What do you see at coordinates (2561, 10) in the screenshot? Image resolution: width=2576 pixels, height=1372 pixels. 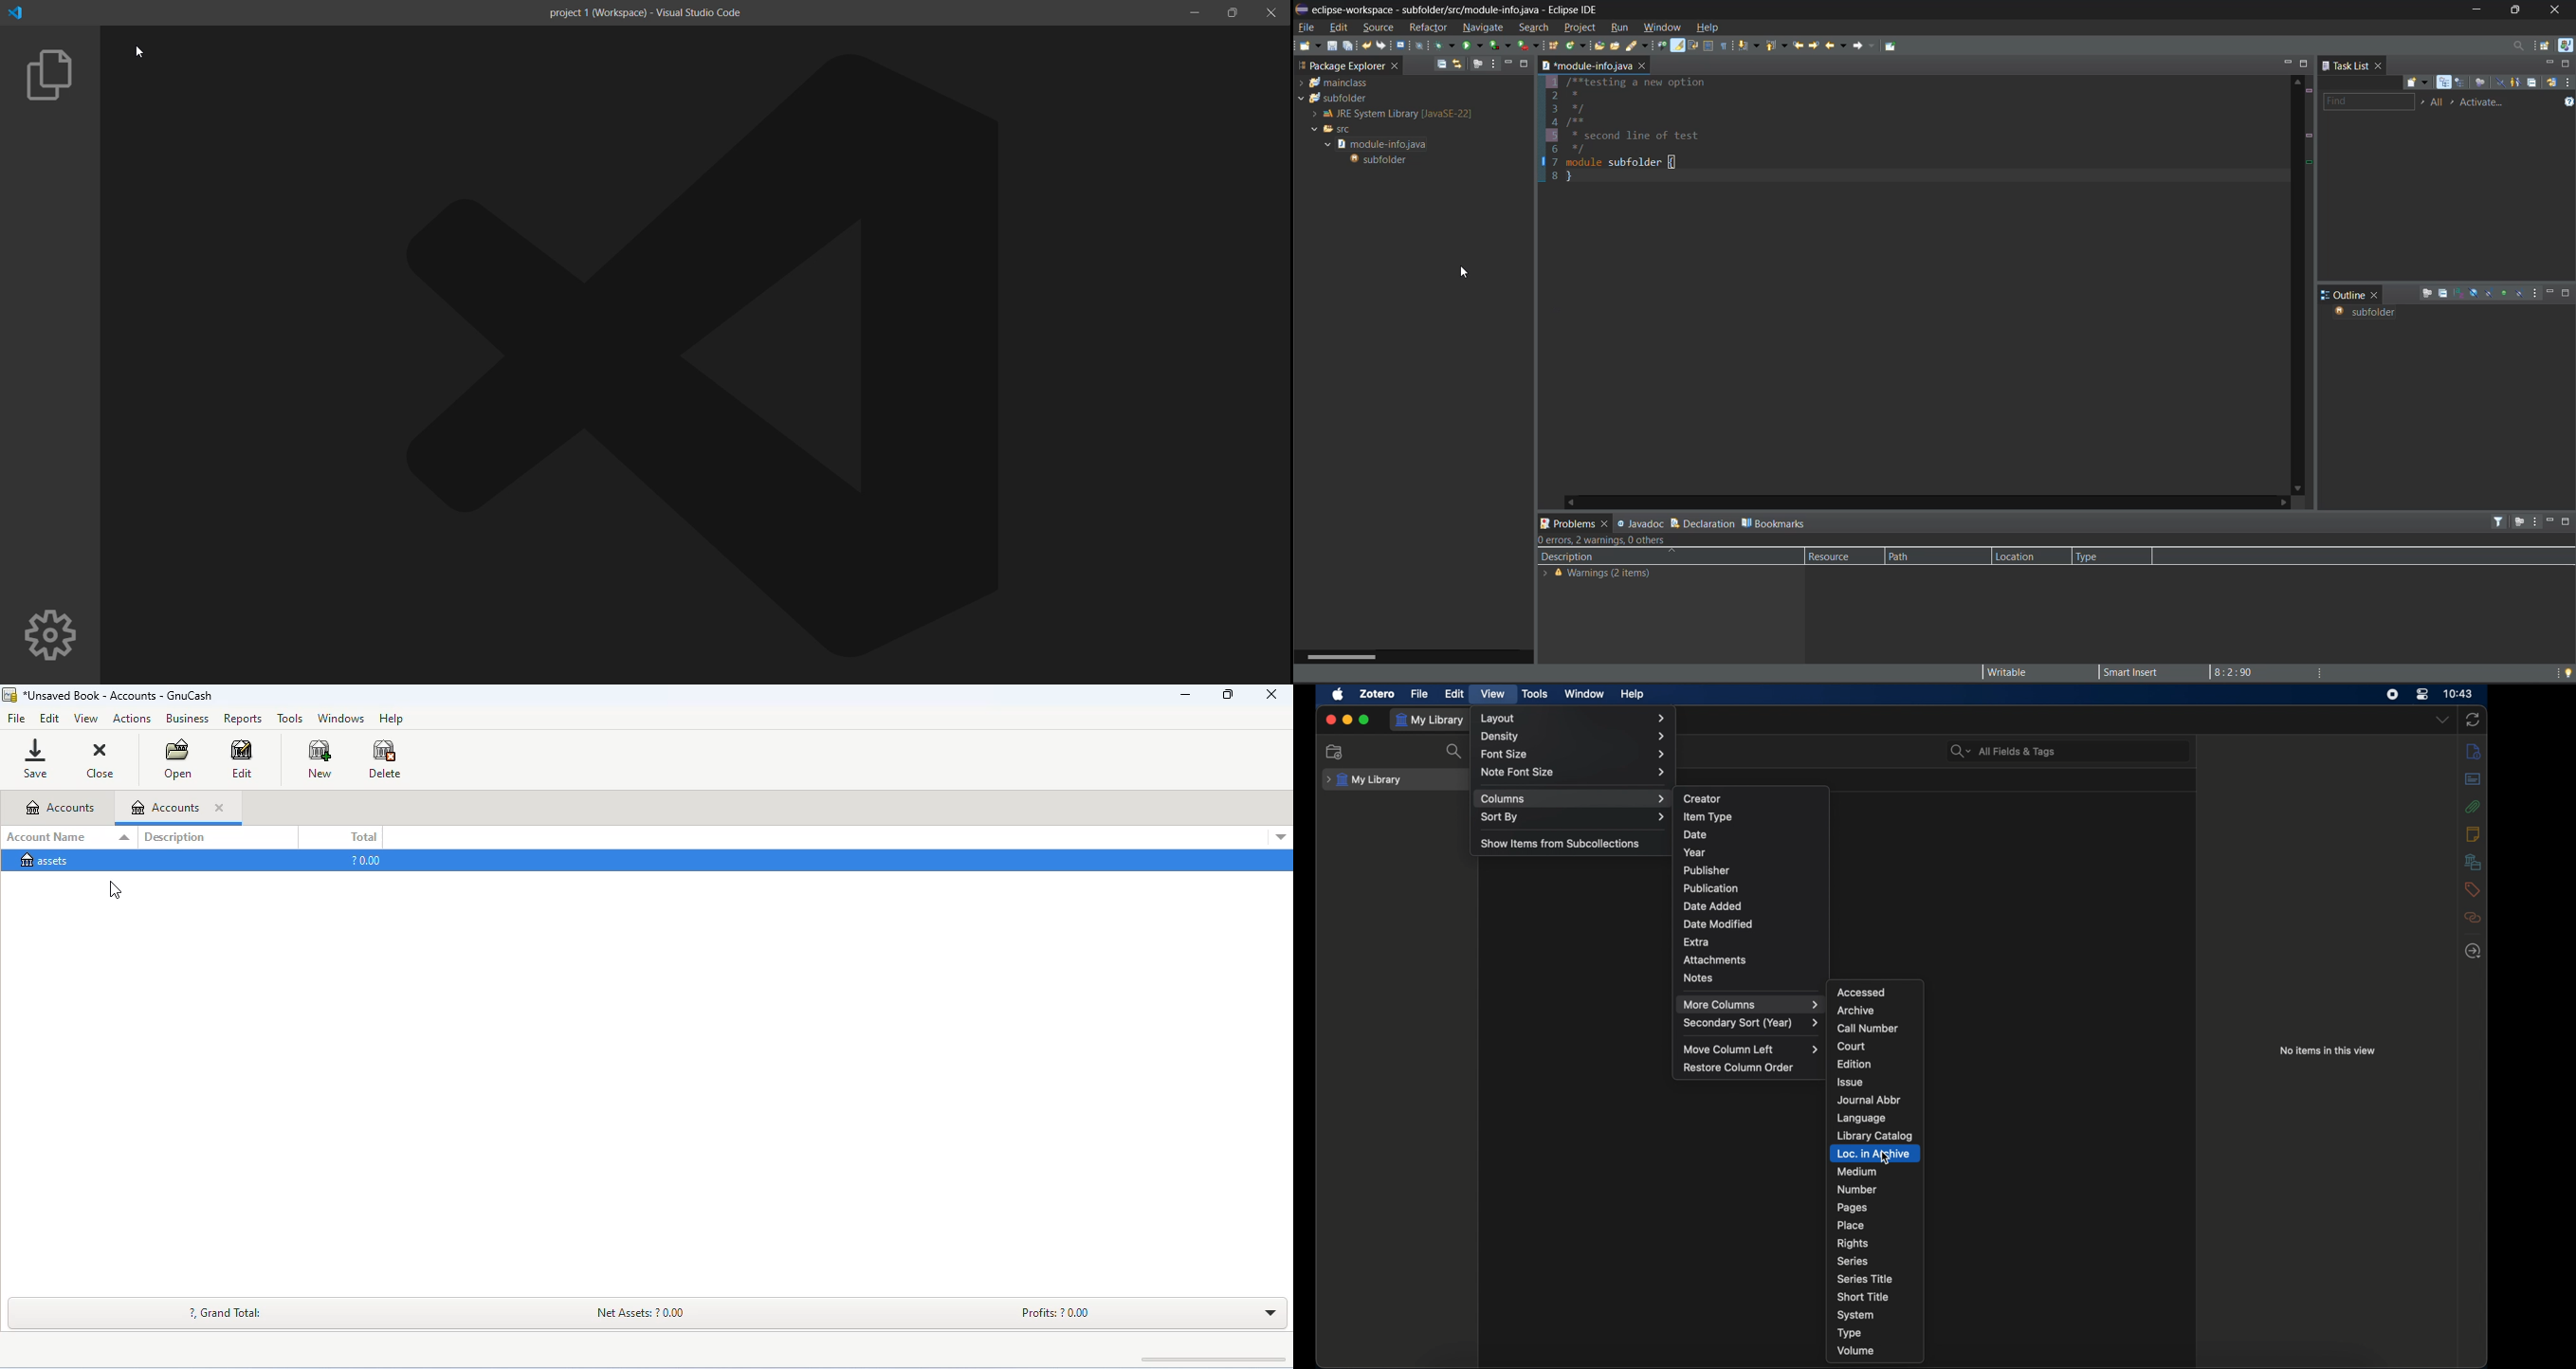 I see `close` at bounding box center [2561, 10].